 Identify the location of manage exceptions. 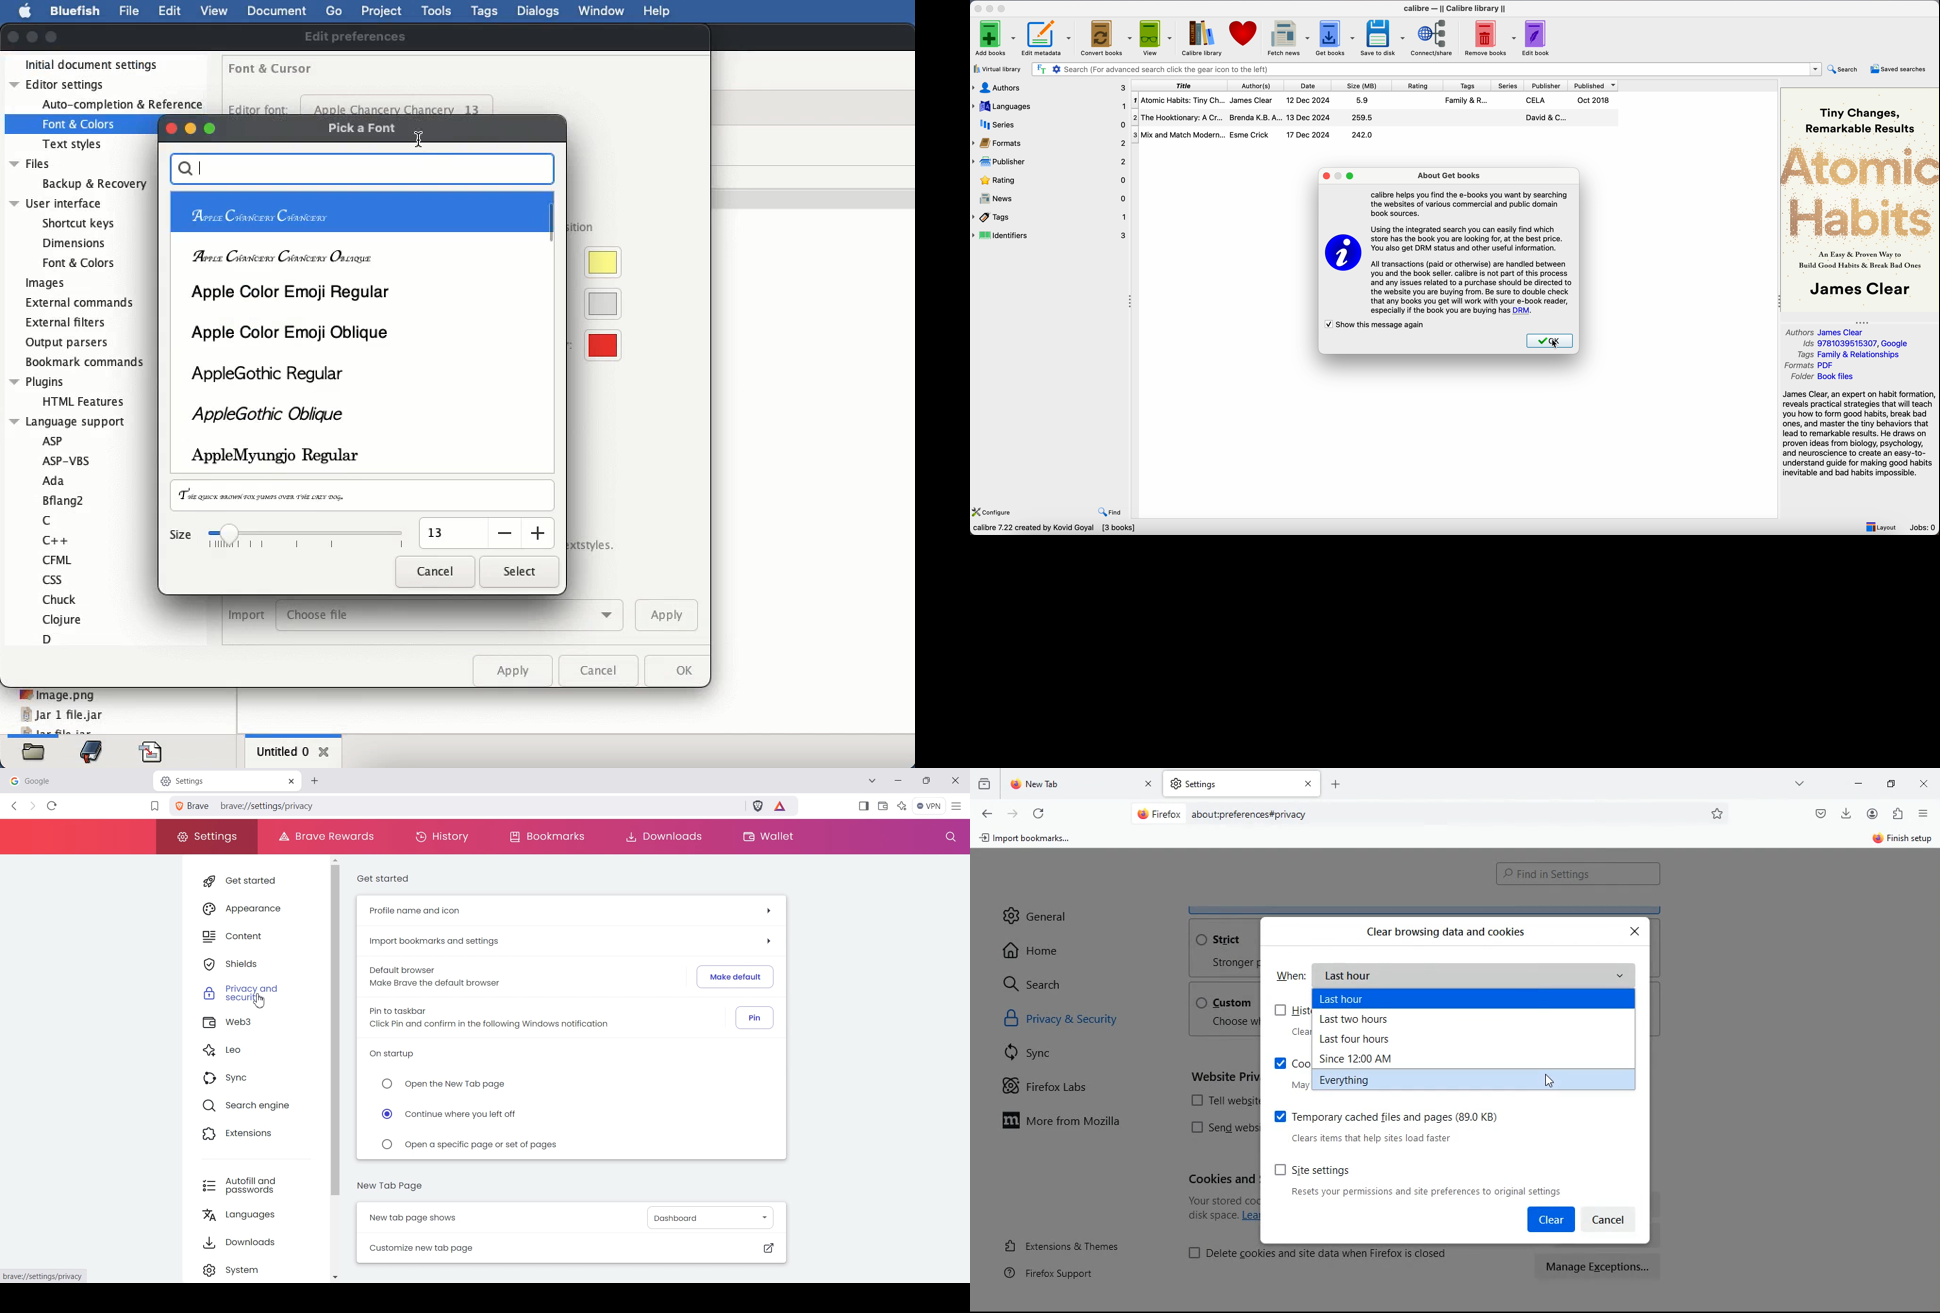
(1599, 1266).